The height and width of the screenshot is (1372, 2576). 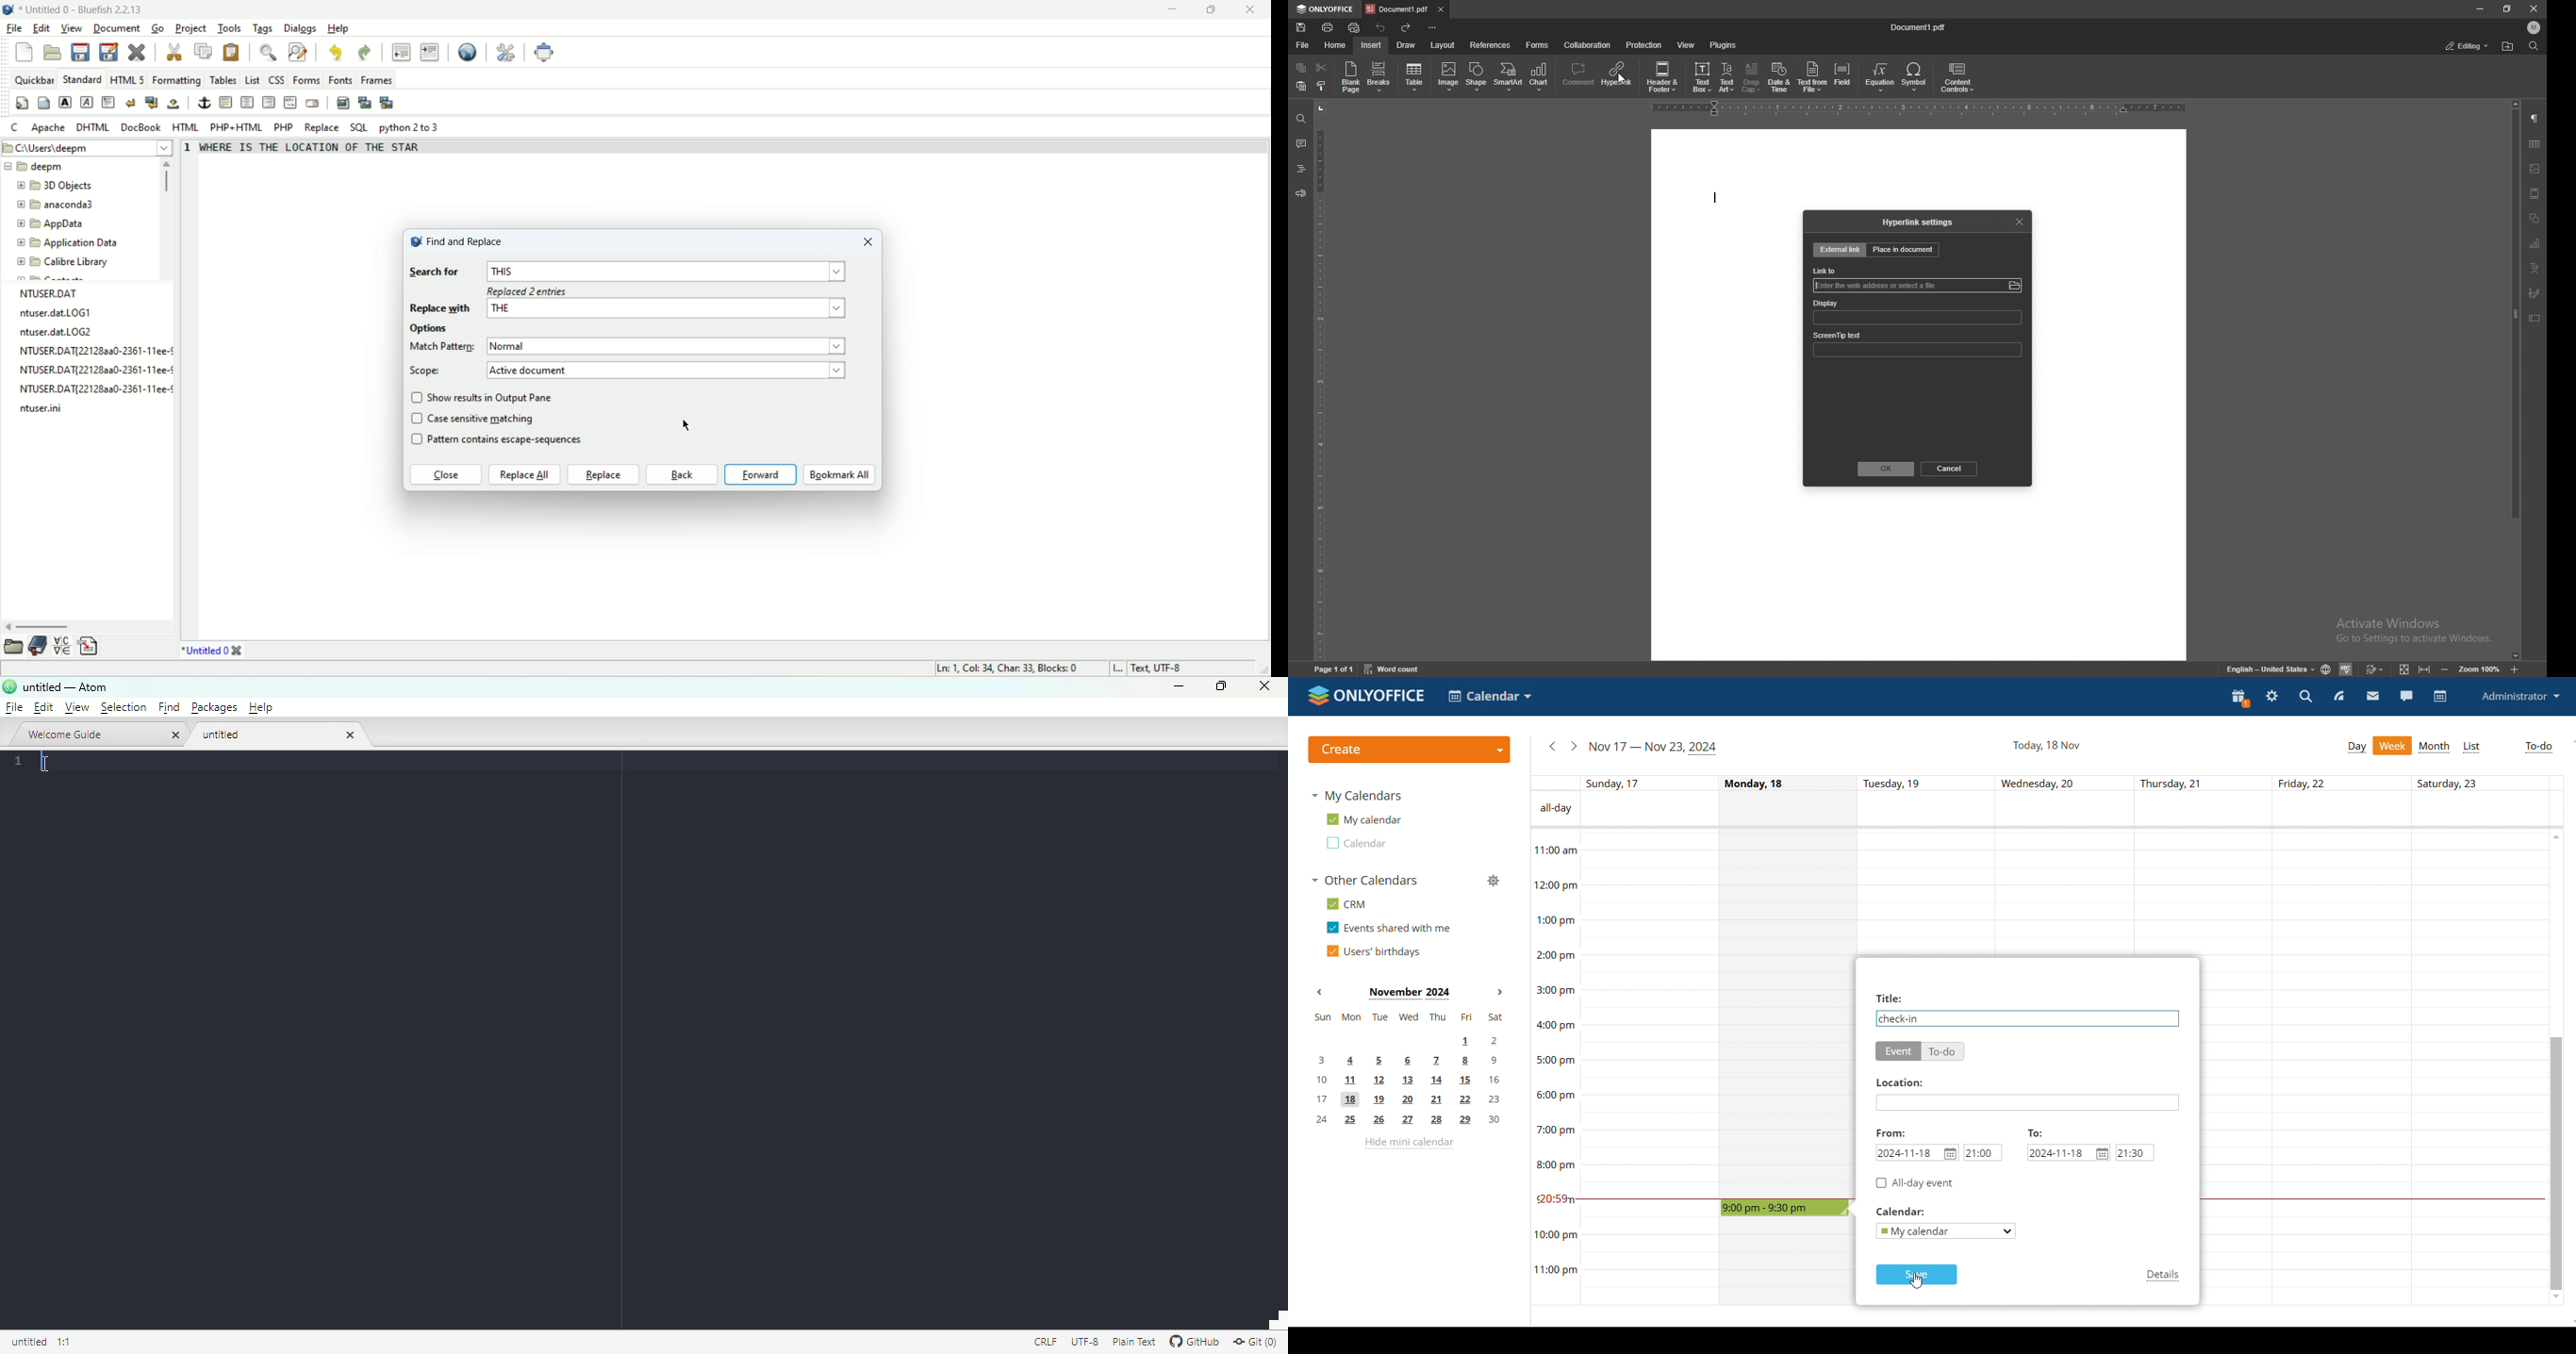 What do you see at coordinates (109, 102) in the screenshot?
I see `paragraph` at bounding box center [109, 102].